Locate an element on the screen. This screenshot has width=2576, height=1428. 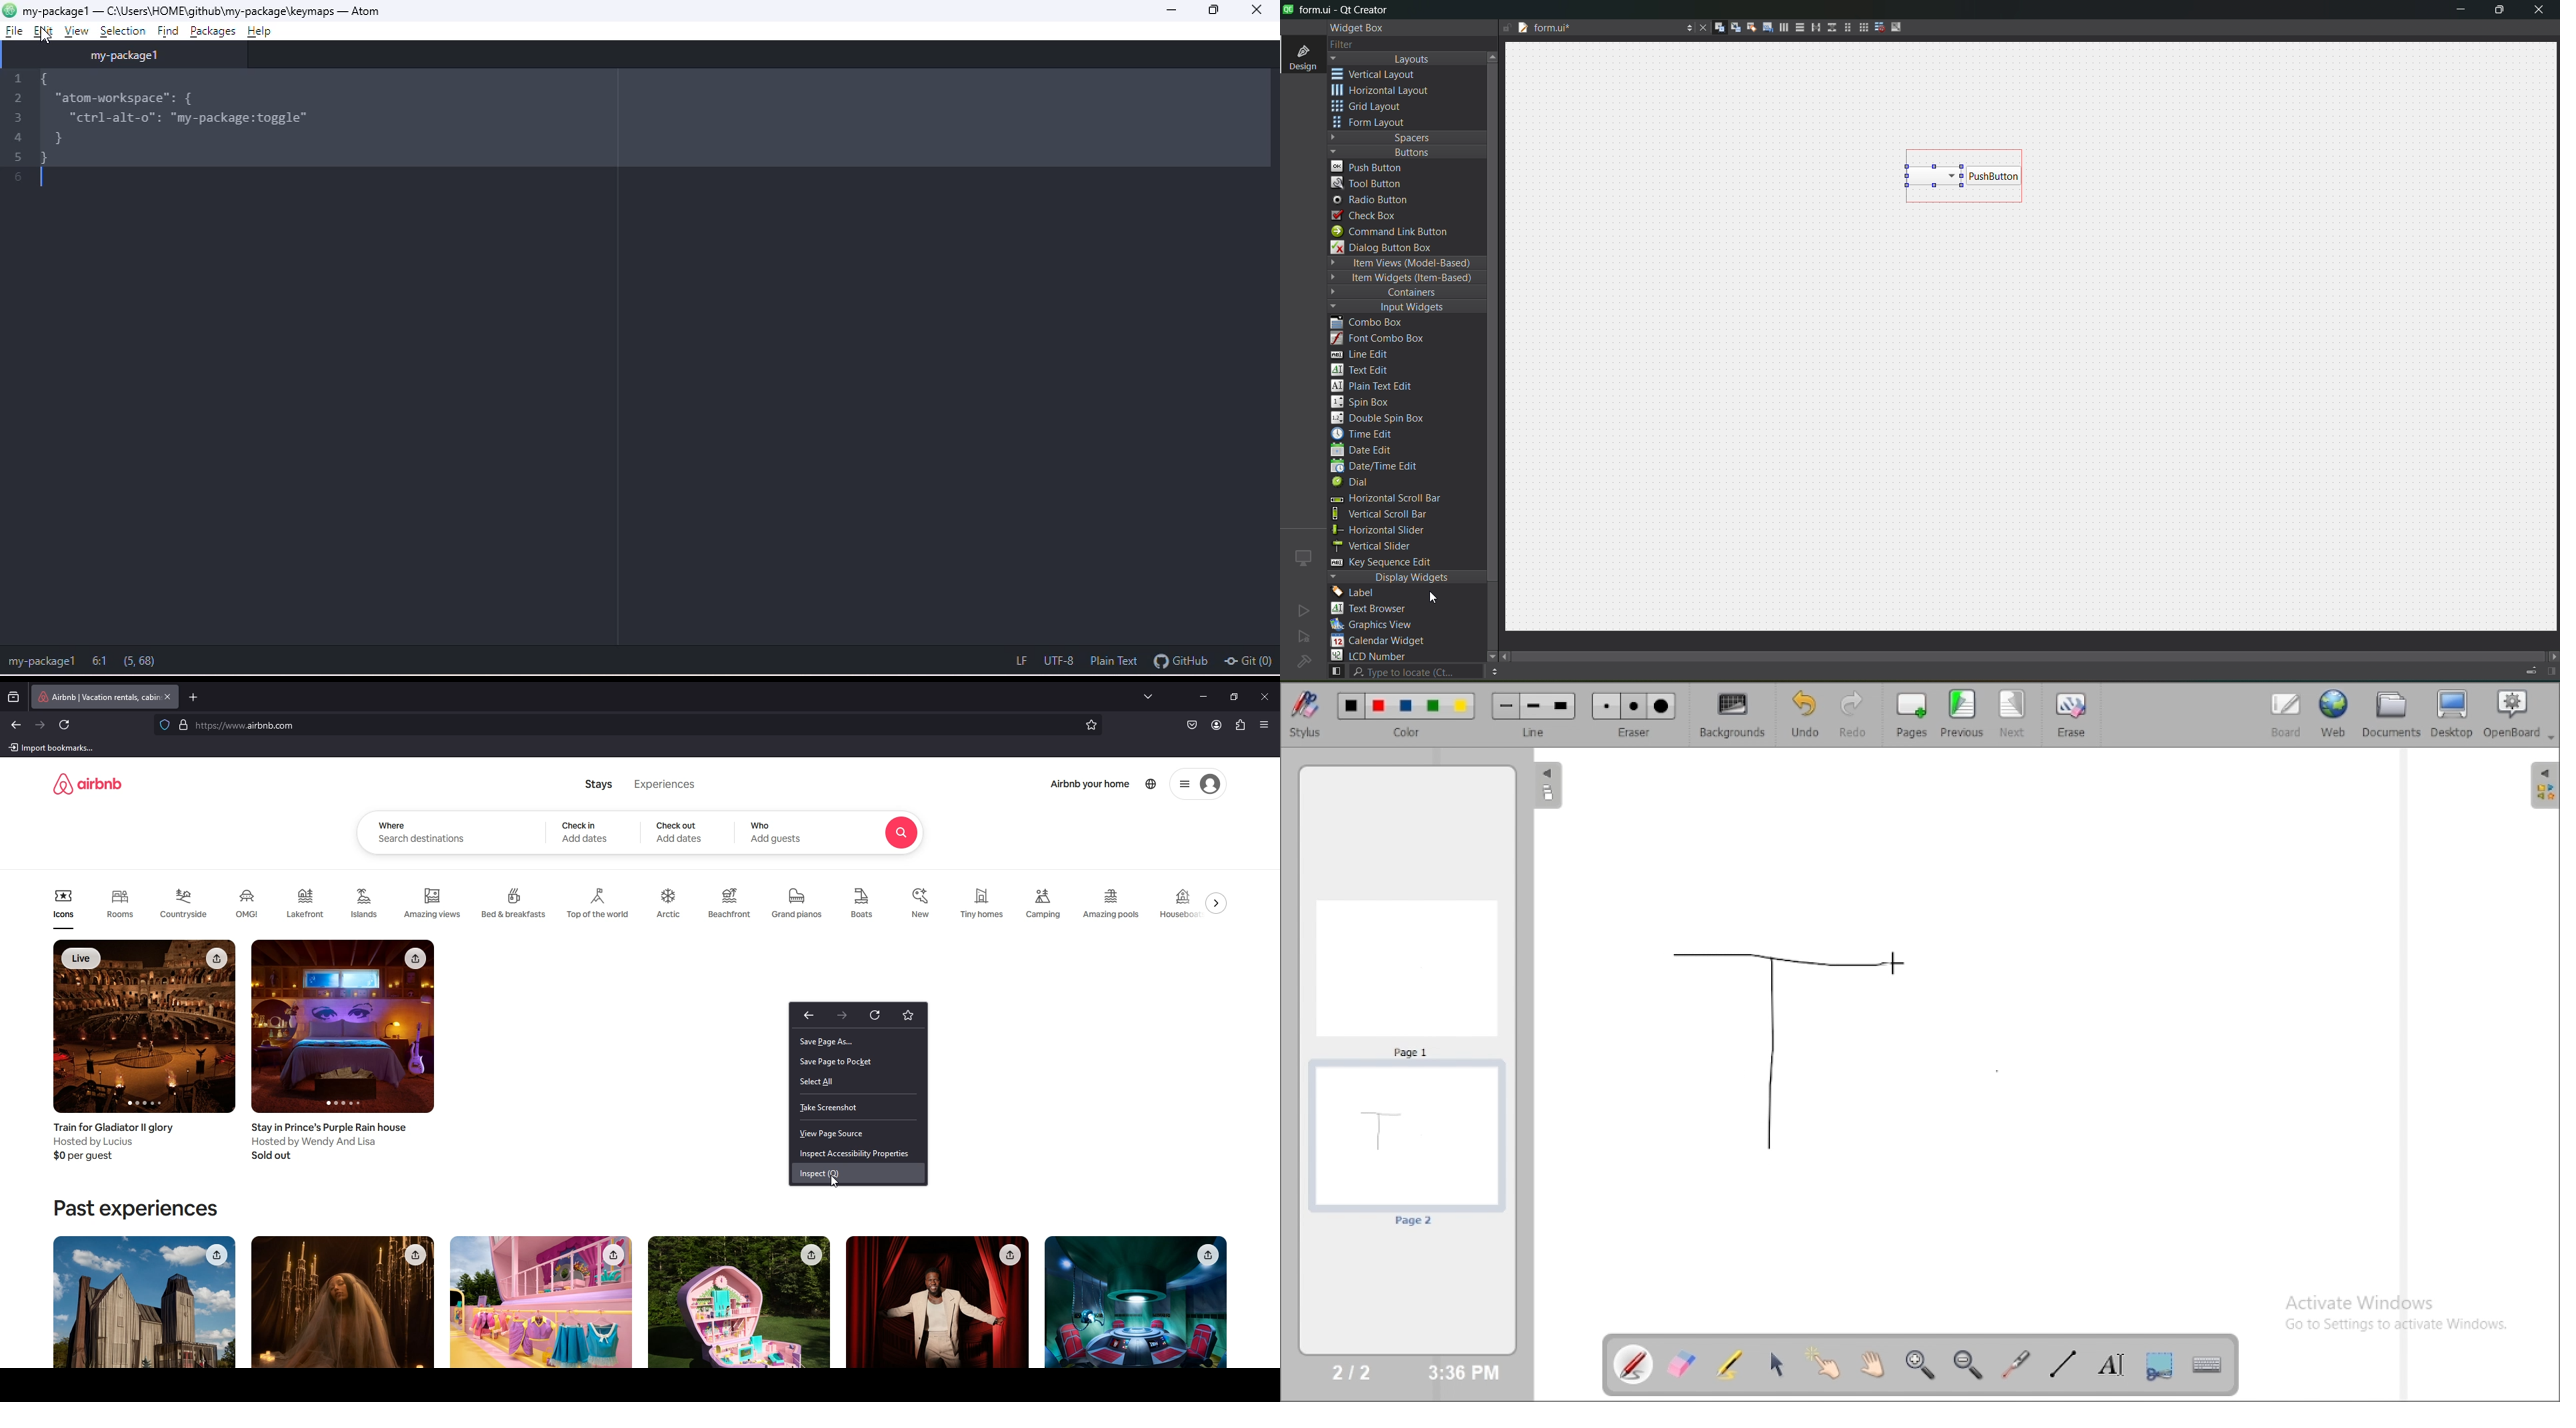
file is writable is located at coordinates (1507, 29).